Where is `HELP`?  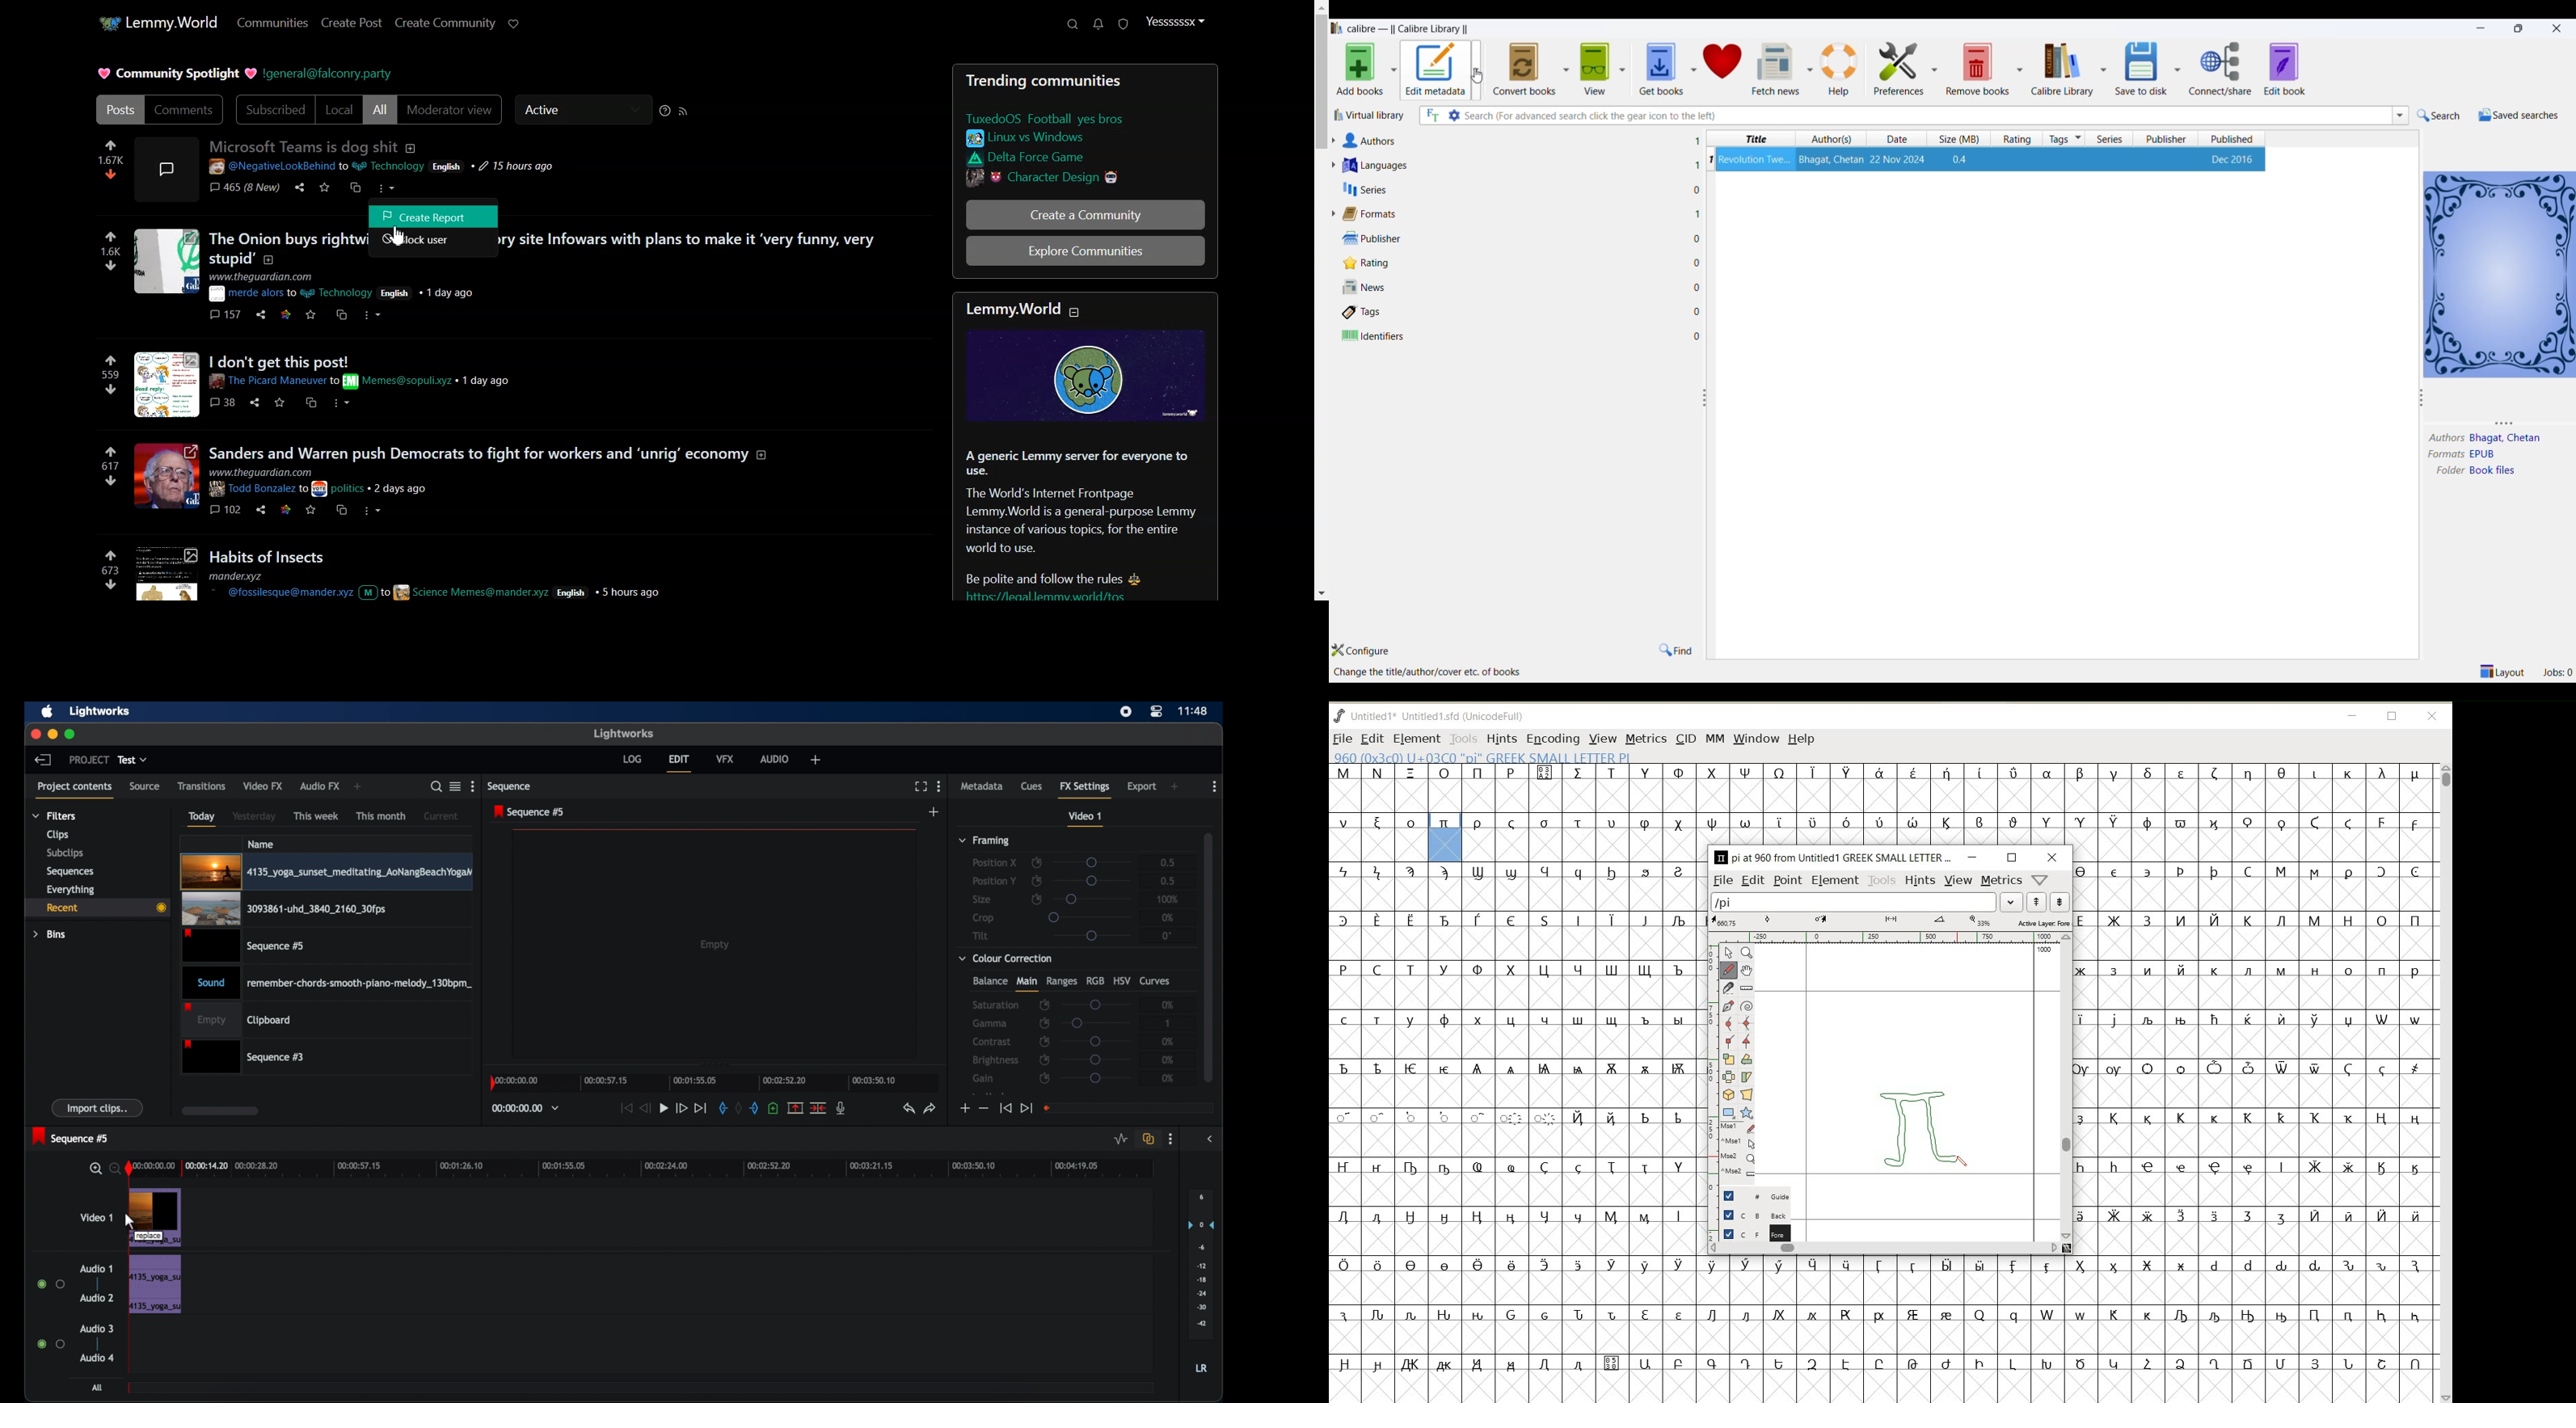 HELP is located at coordinates (1803, 738).